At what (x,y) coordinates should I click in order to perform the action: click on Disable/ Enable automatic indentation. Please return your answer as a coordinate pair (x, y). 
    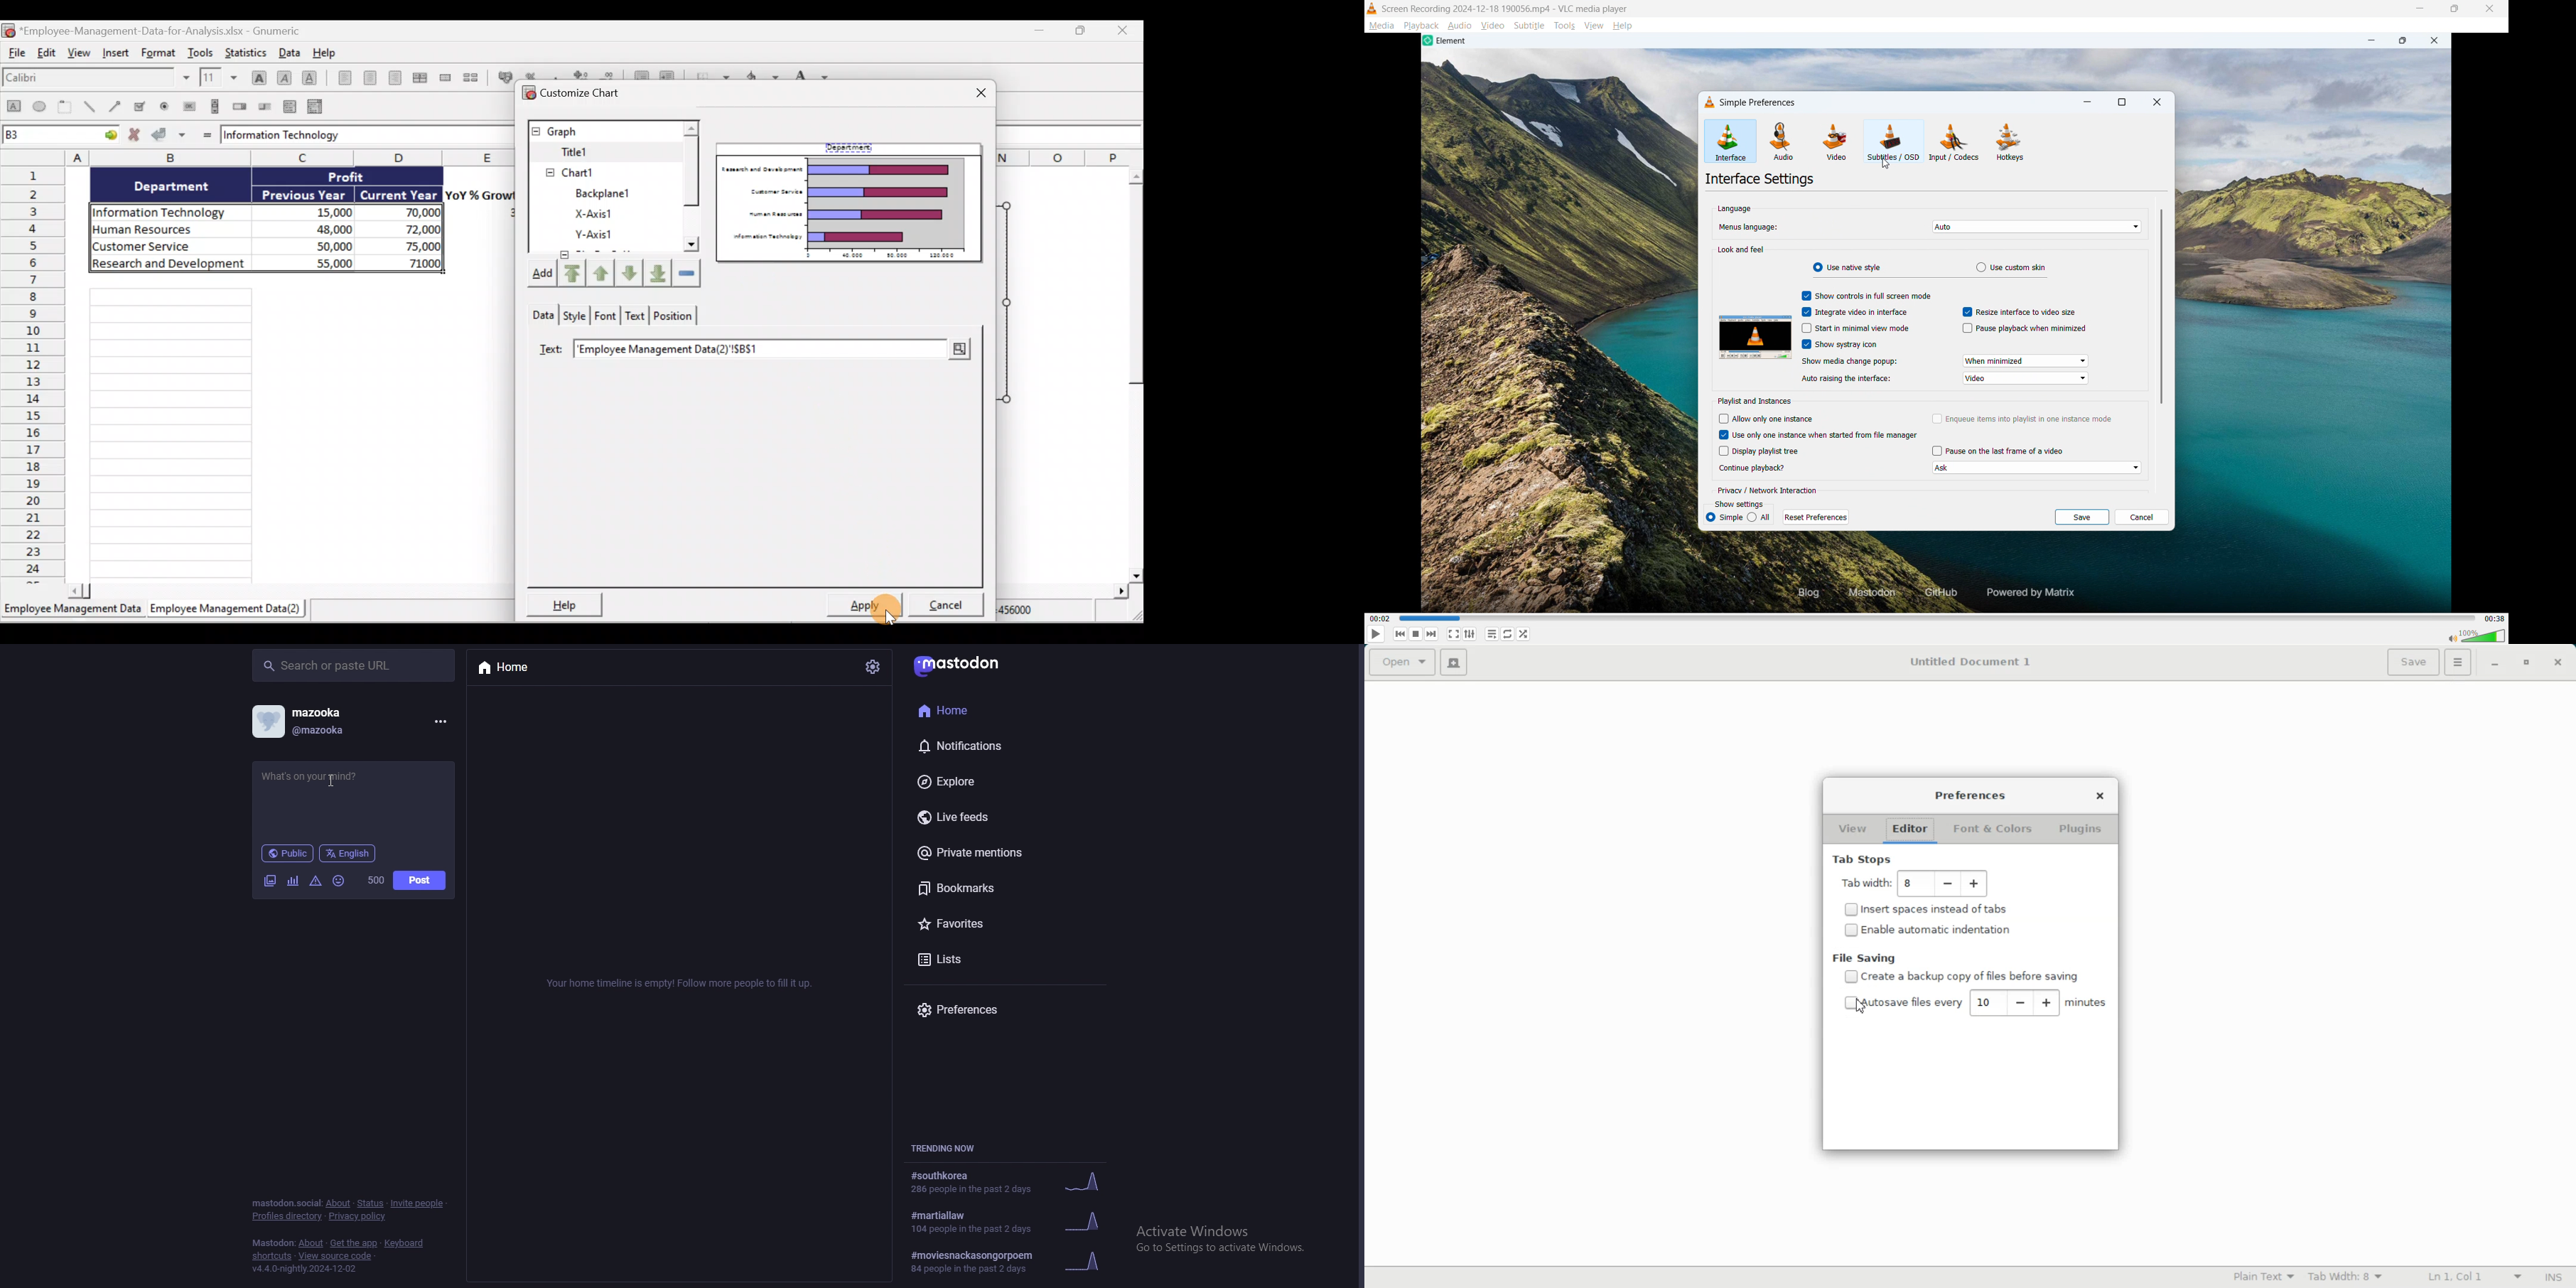
    Looking at the image, I should click on (1927, 929).